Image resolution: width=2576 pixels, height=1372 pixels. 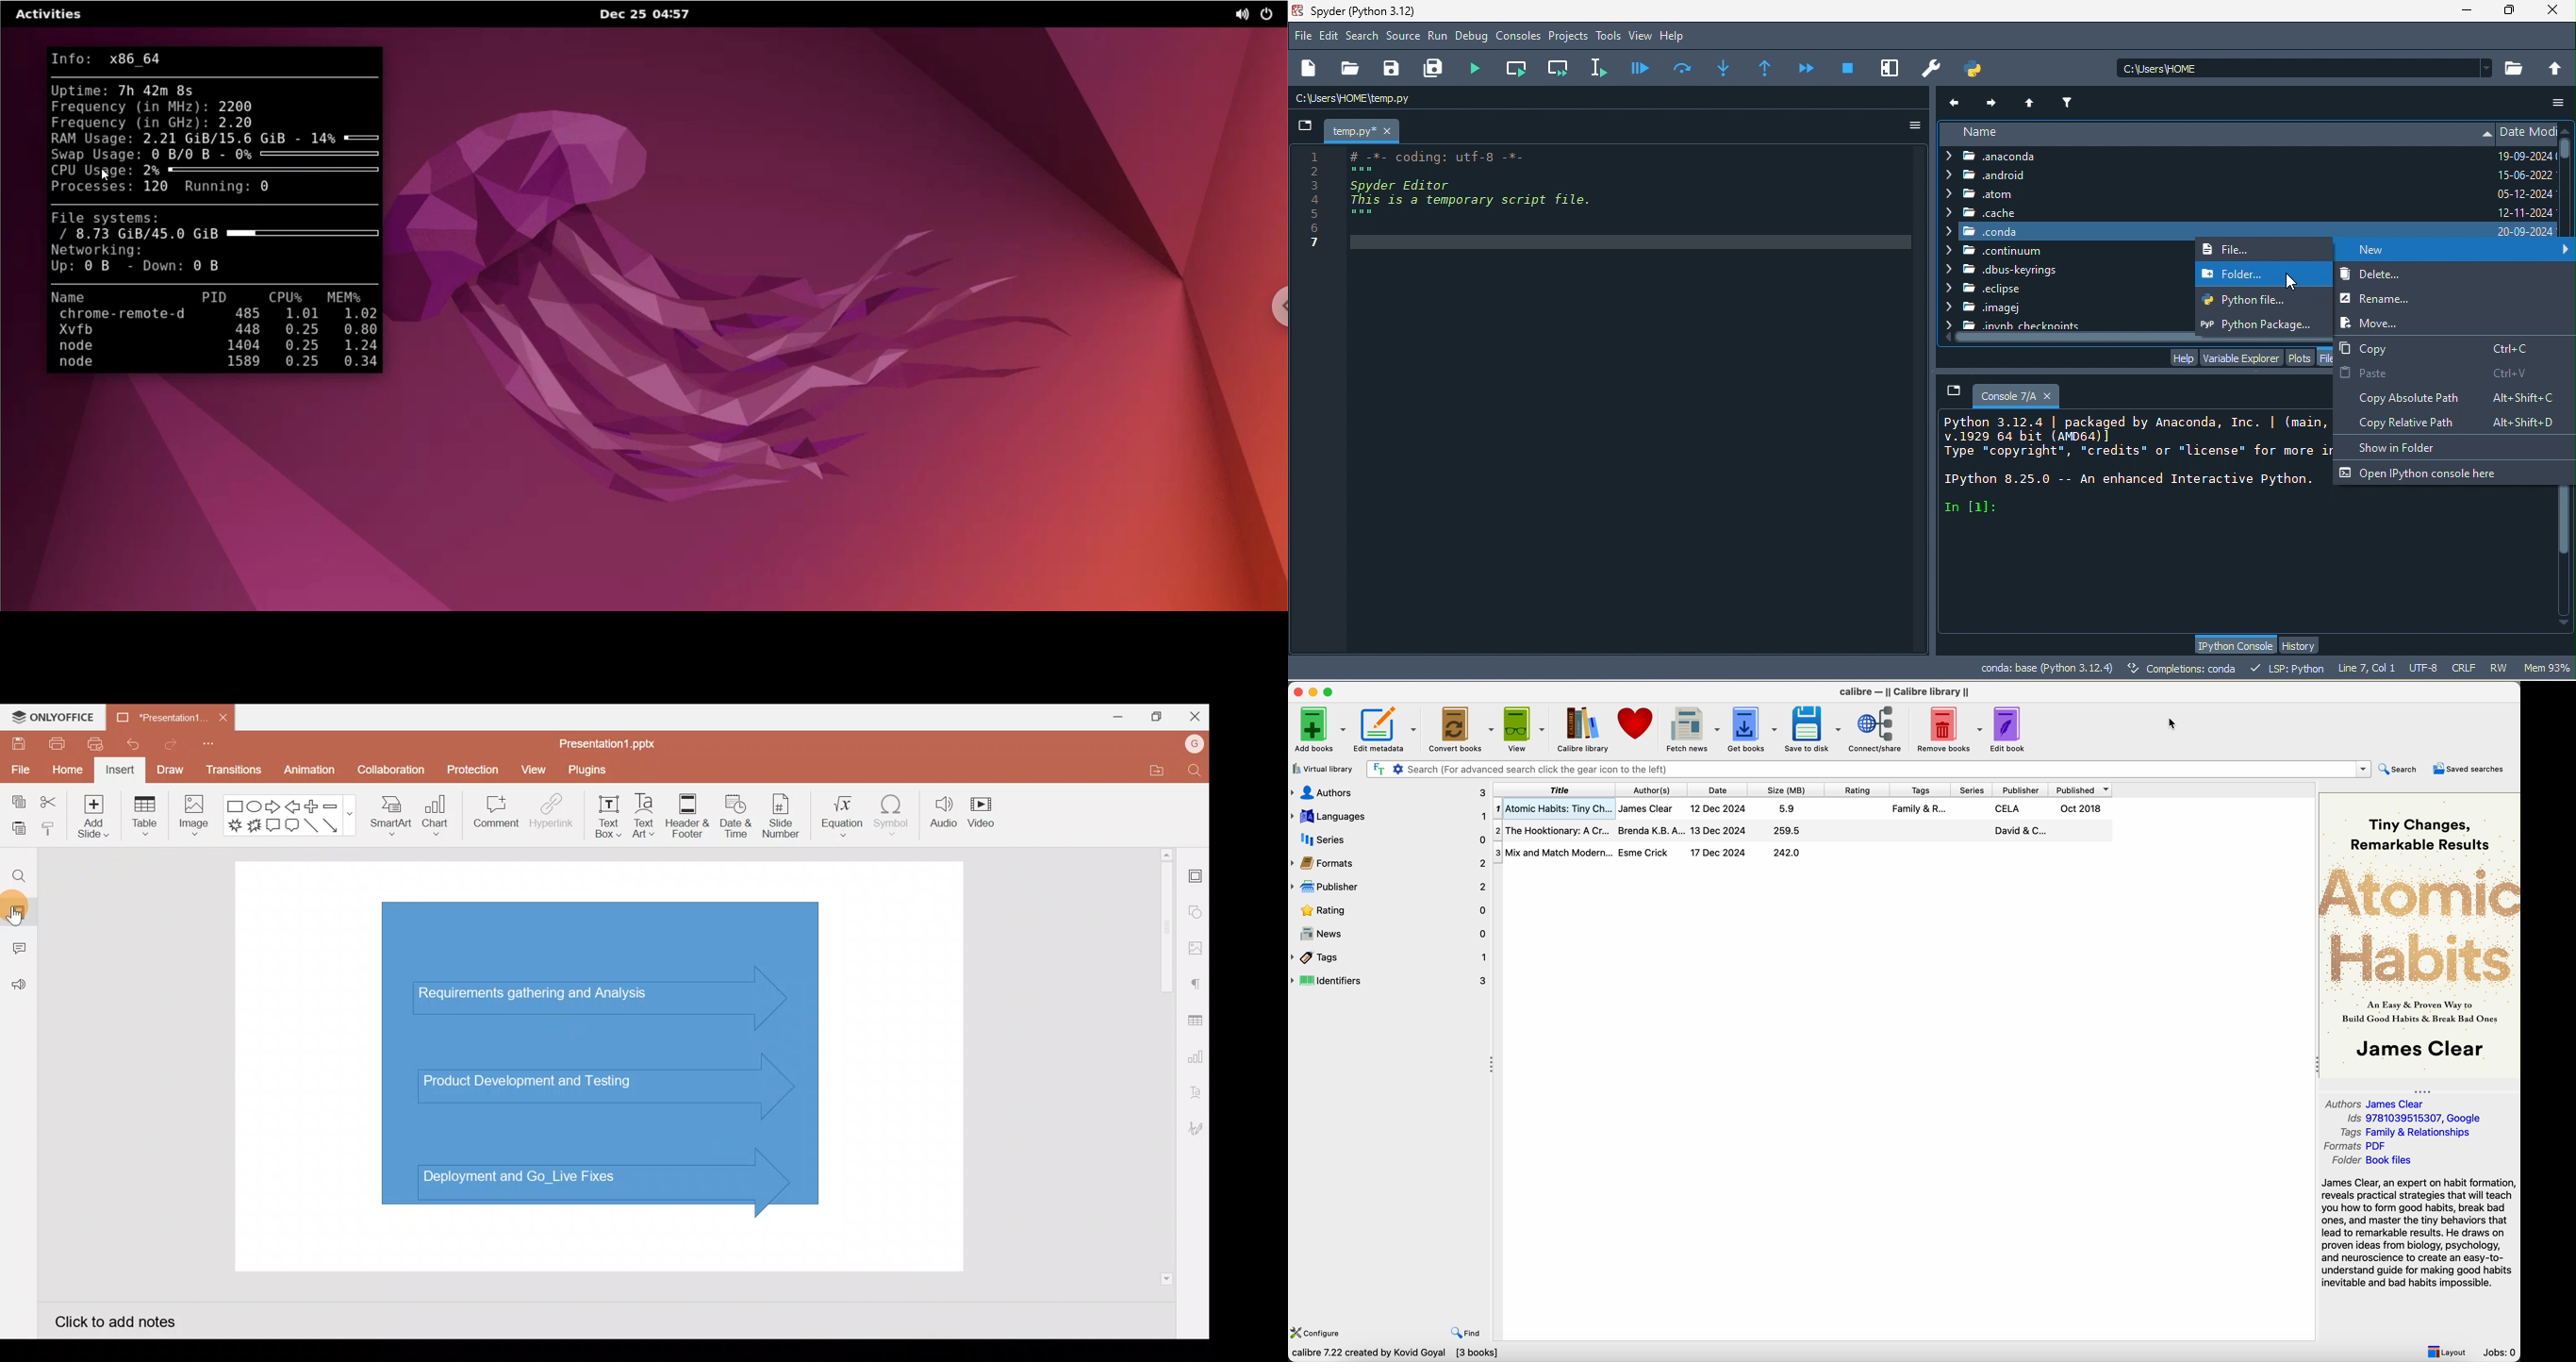 What do you see at coordinates (1114, 719) in the screenshot?
I see `Minimize` at bounding box center [1114, 719].